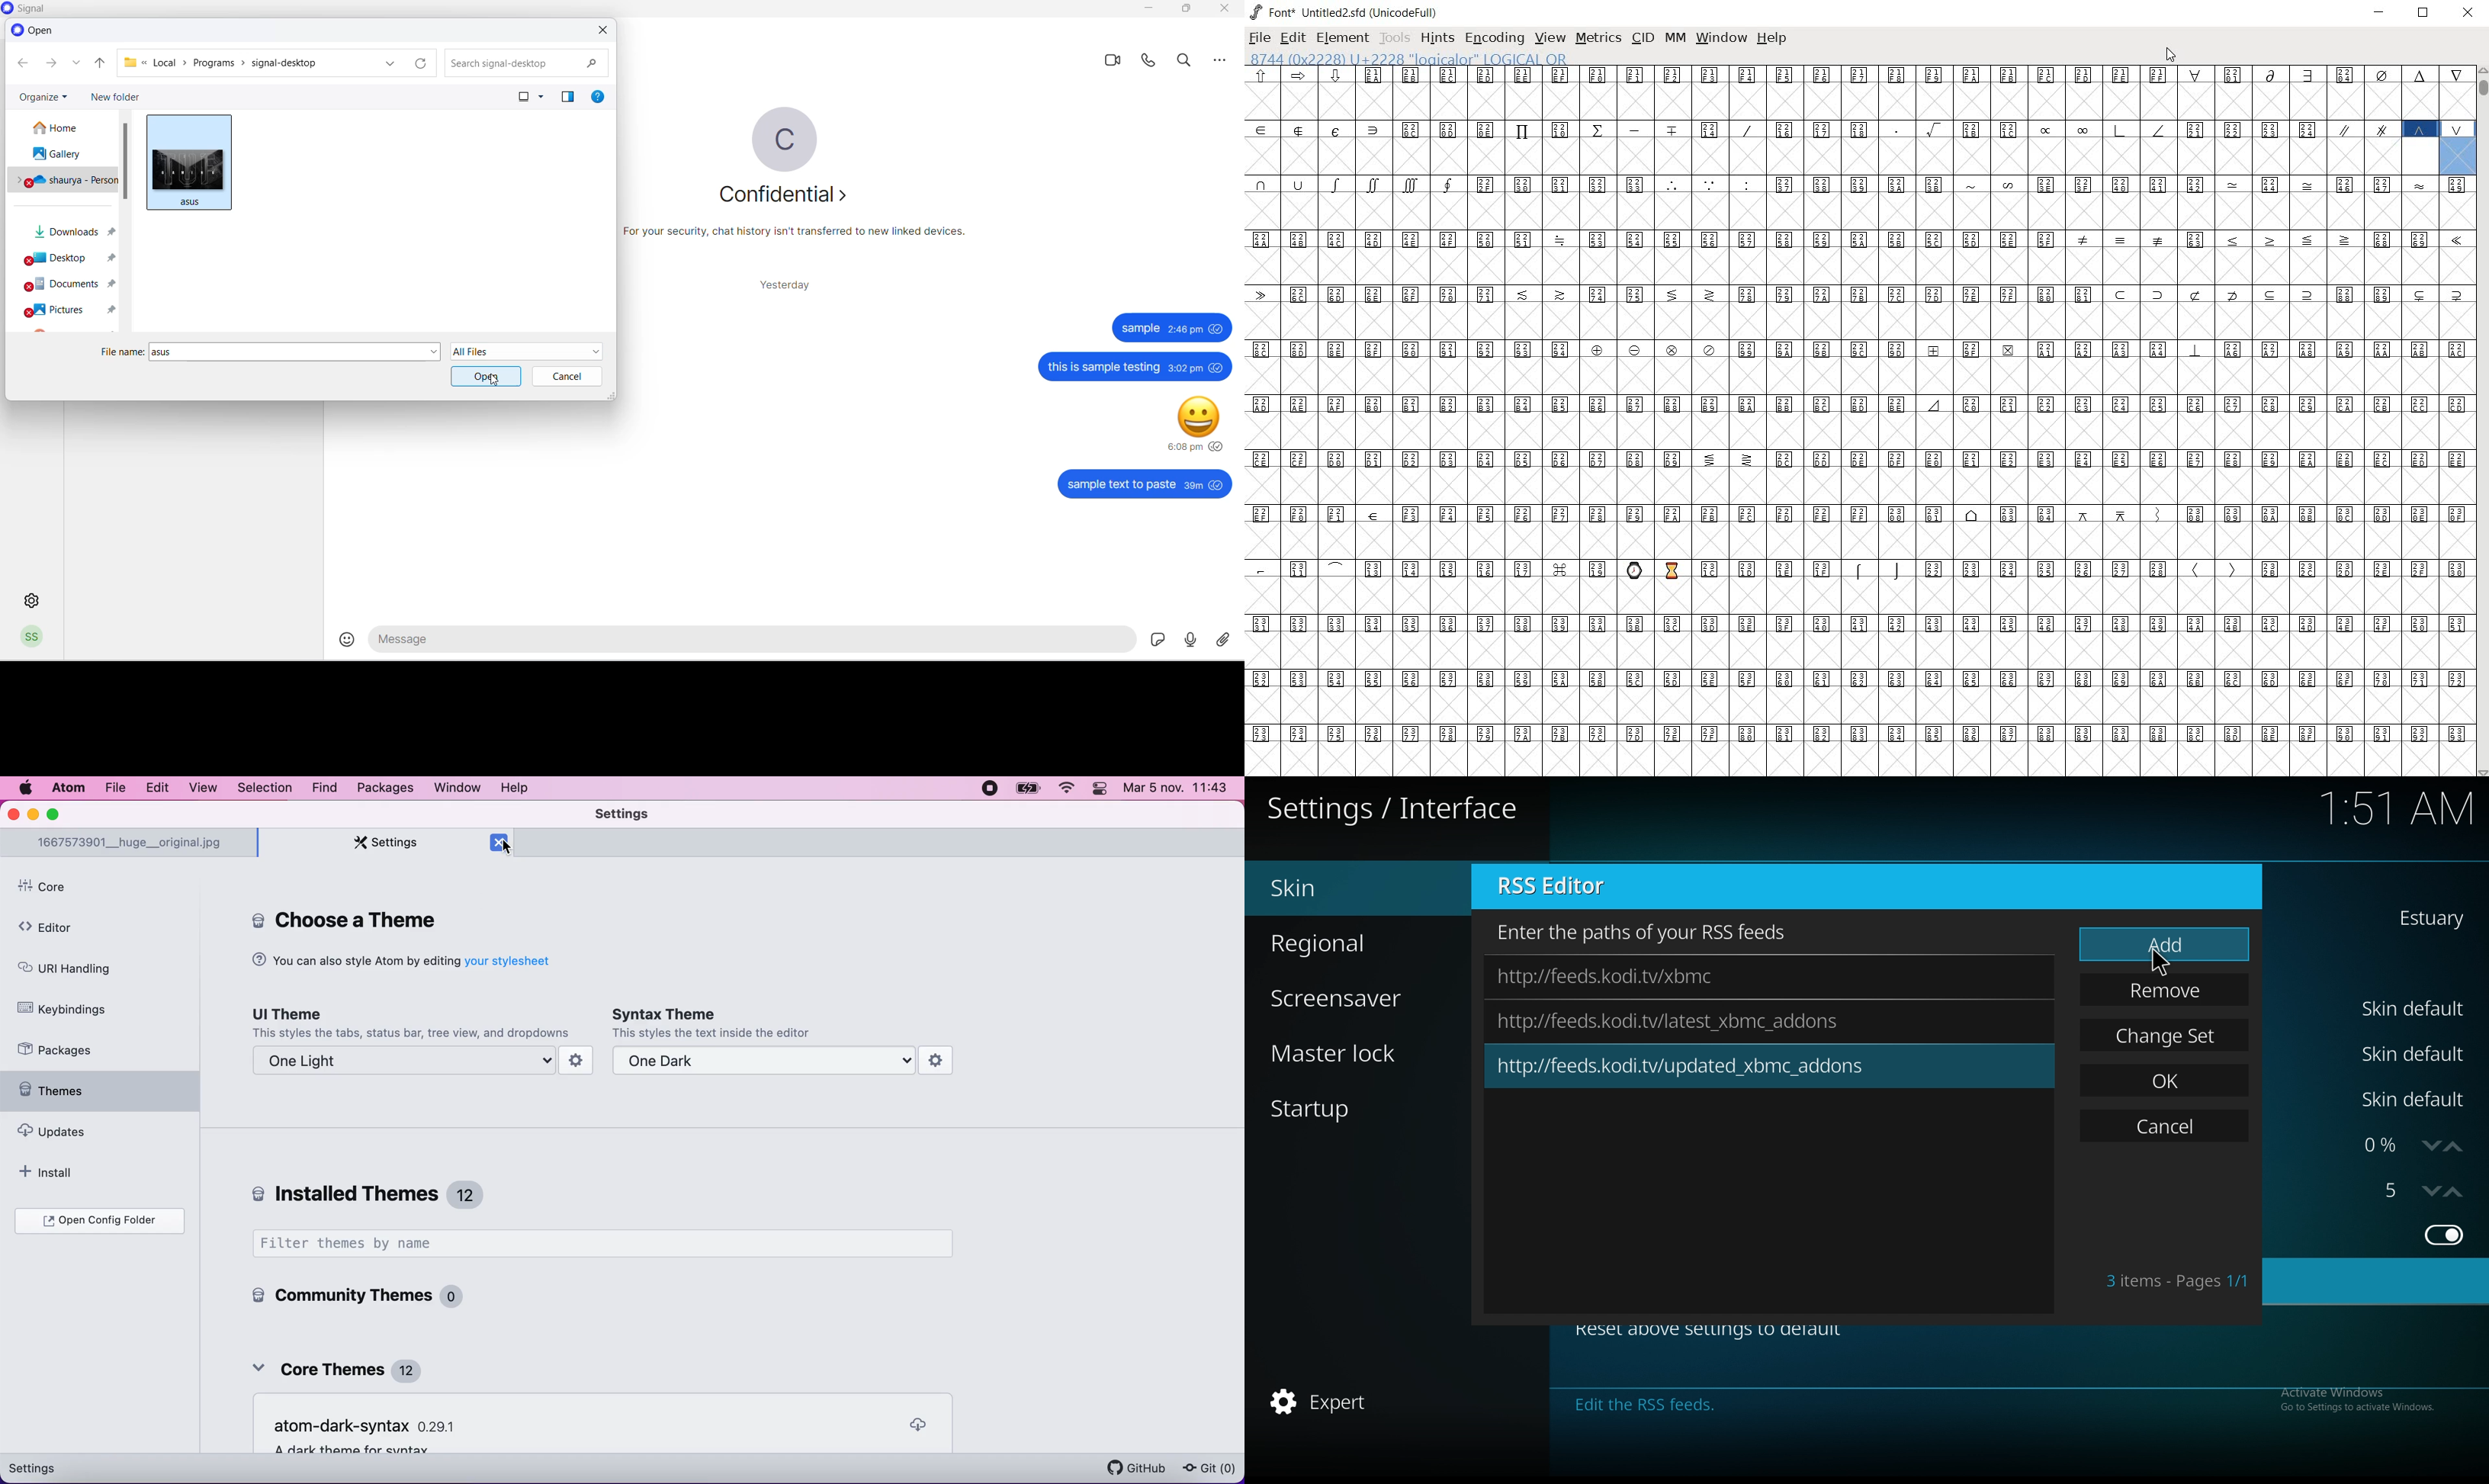  Describe the element at coordinates (62, 815) in the screenshot. I see `maximize` at that location.